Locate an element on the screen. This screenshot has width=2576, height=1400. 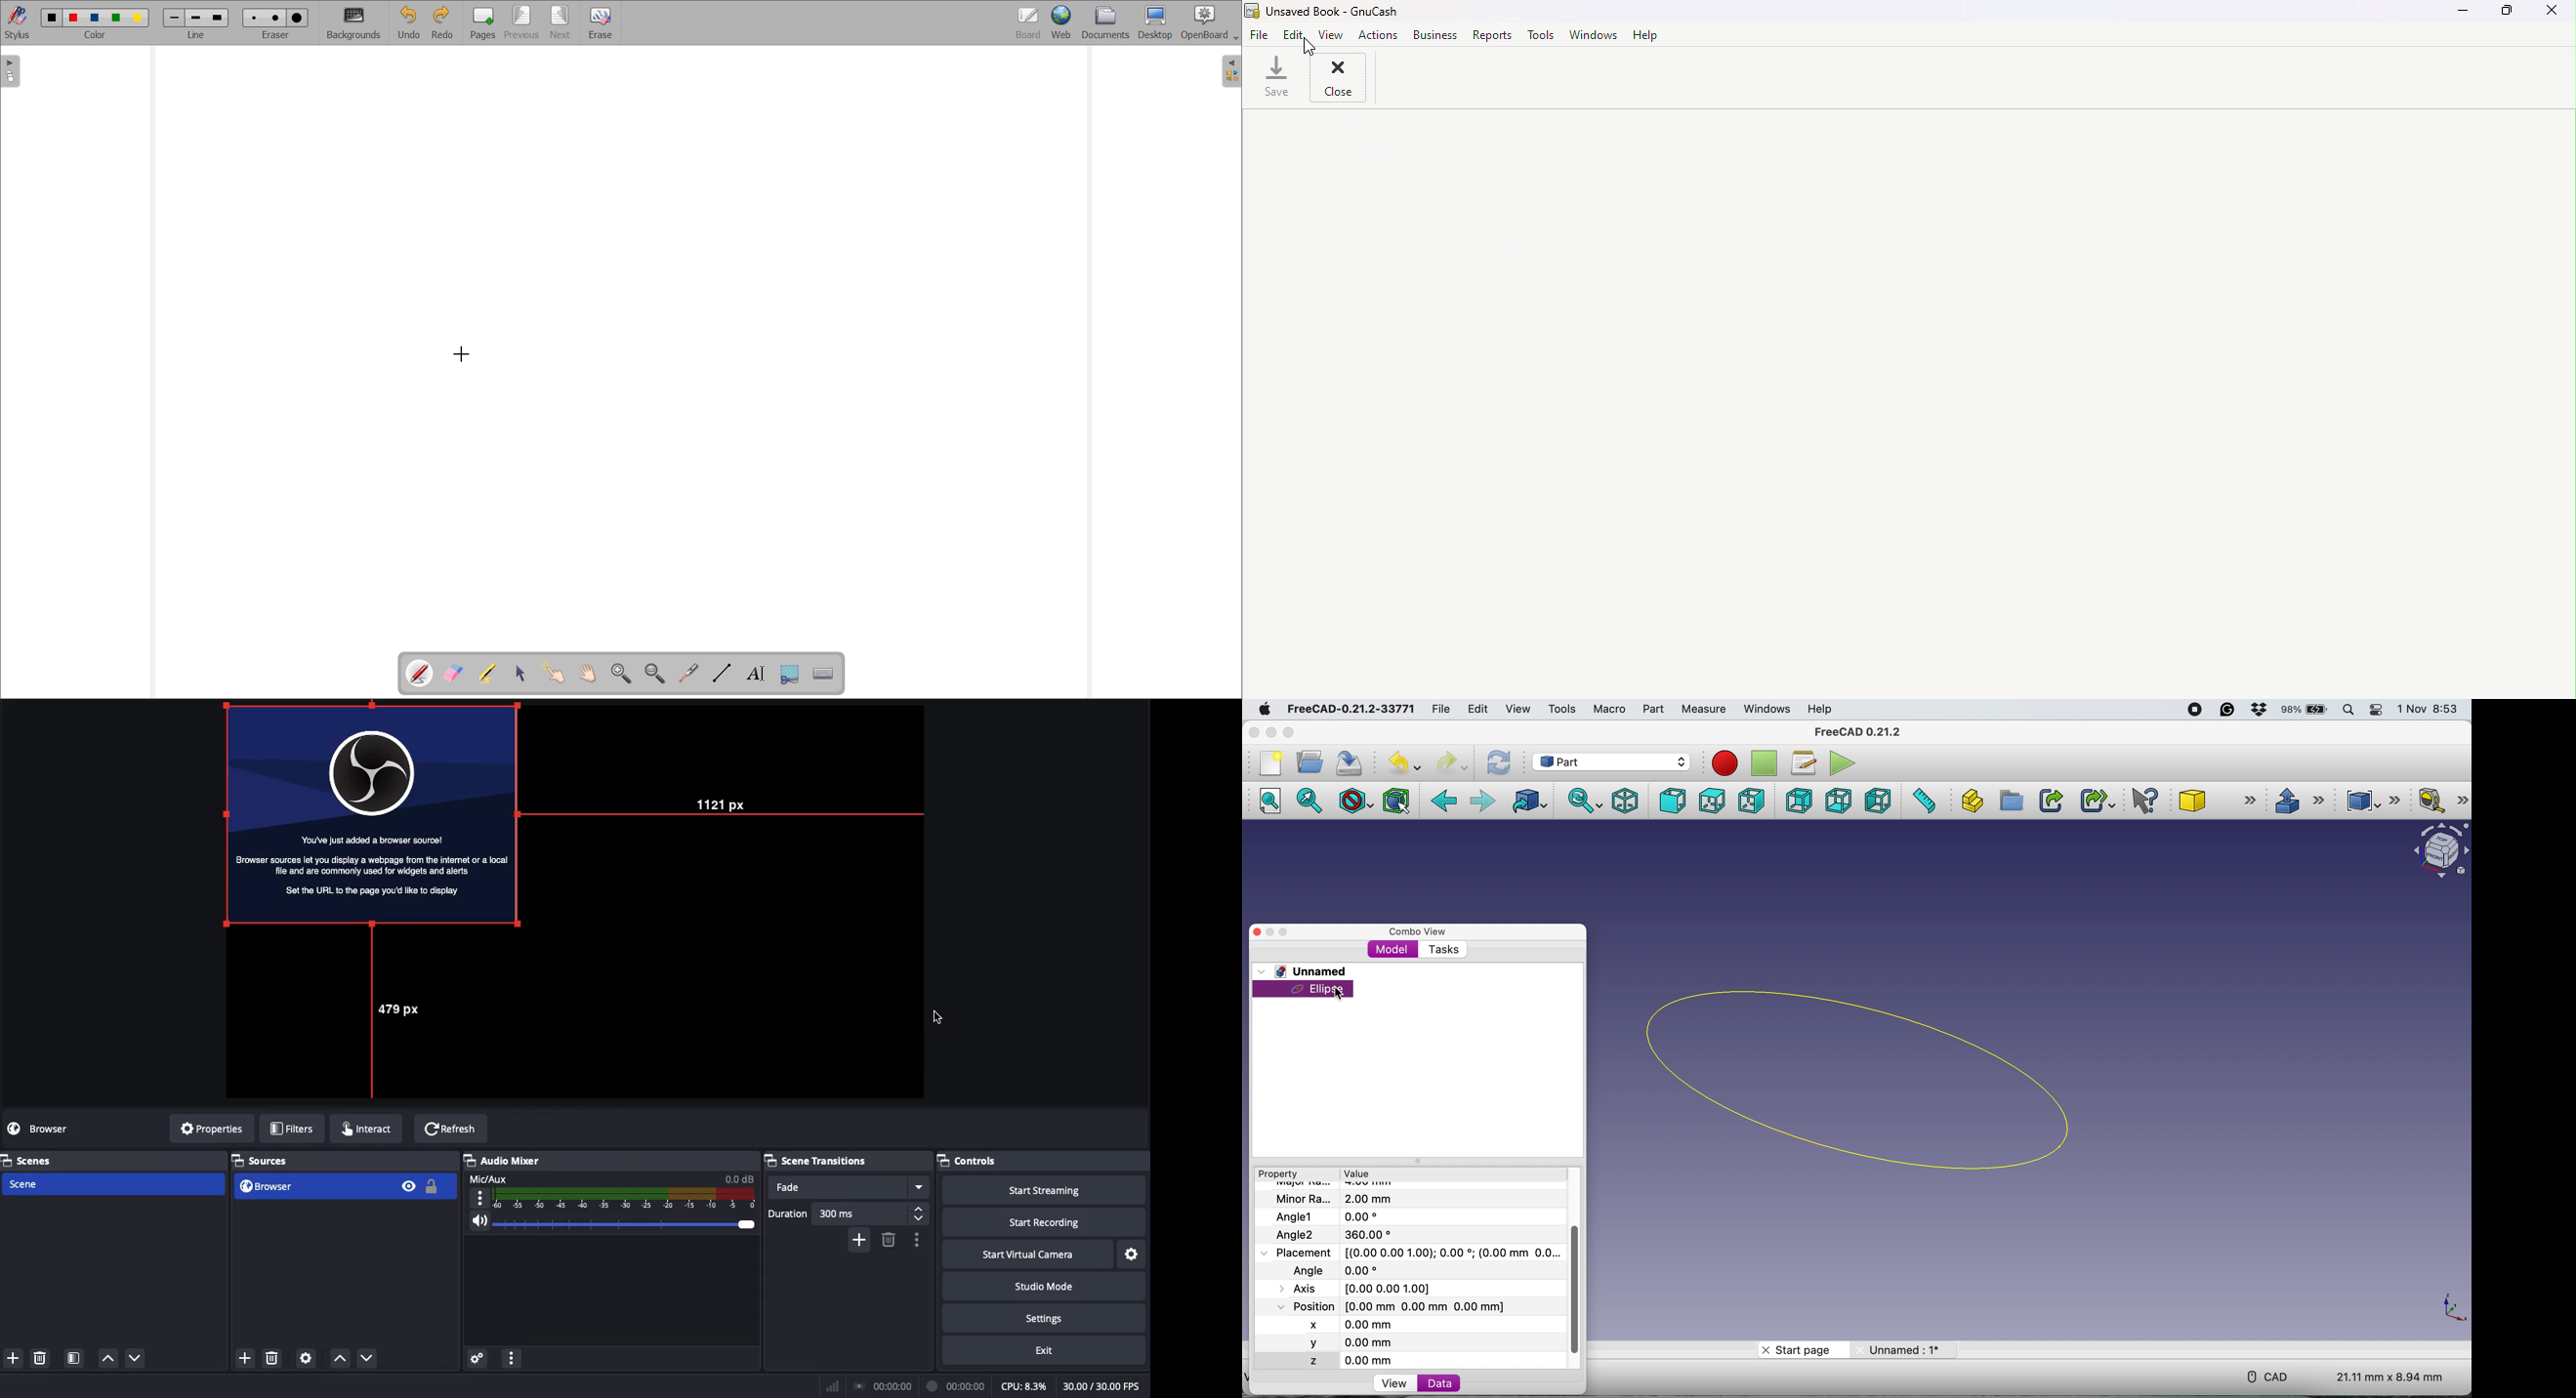
Settings is located at coordinates (478, 1358).